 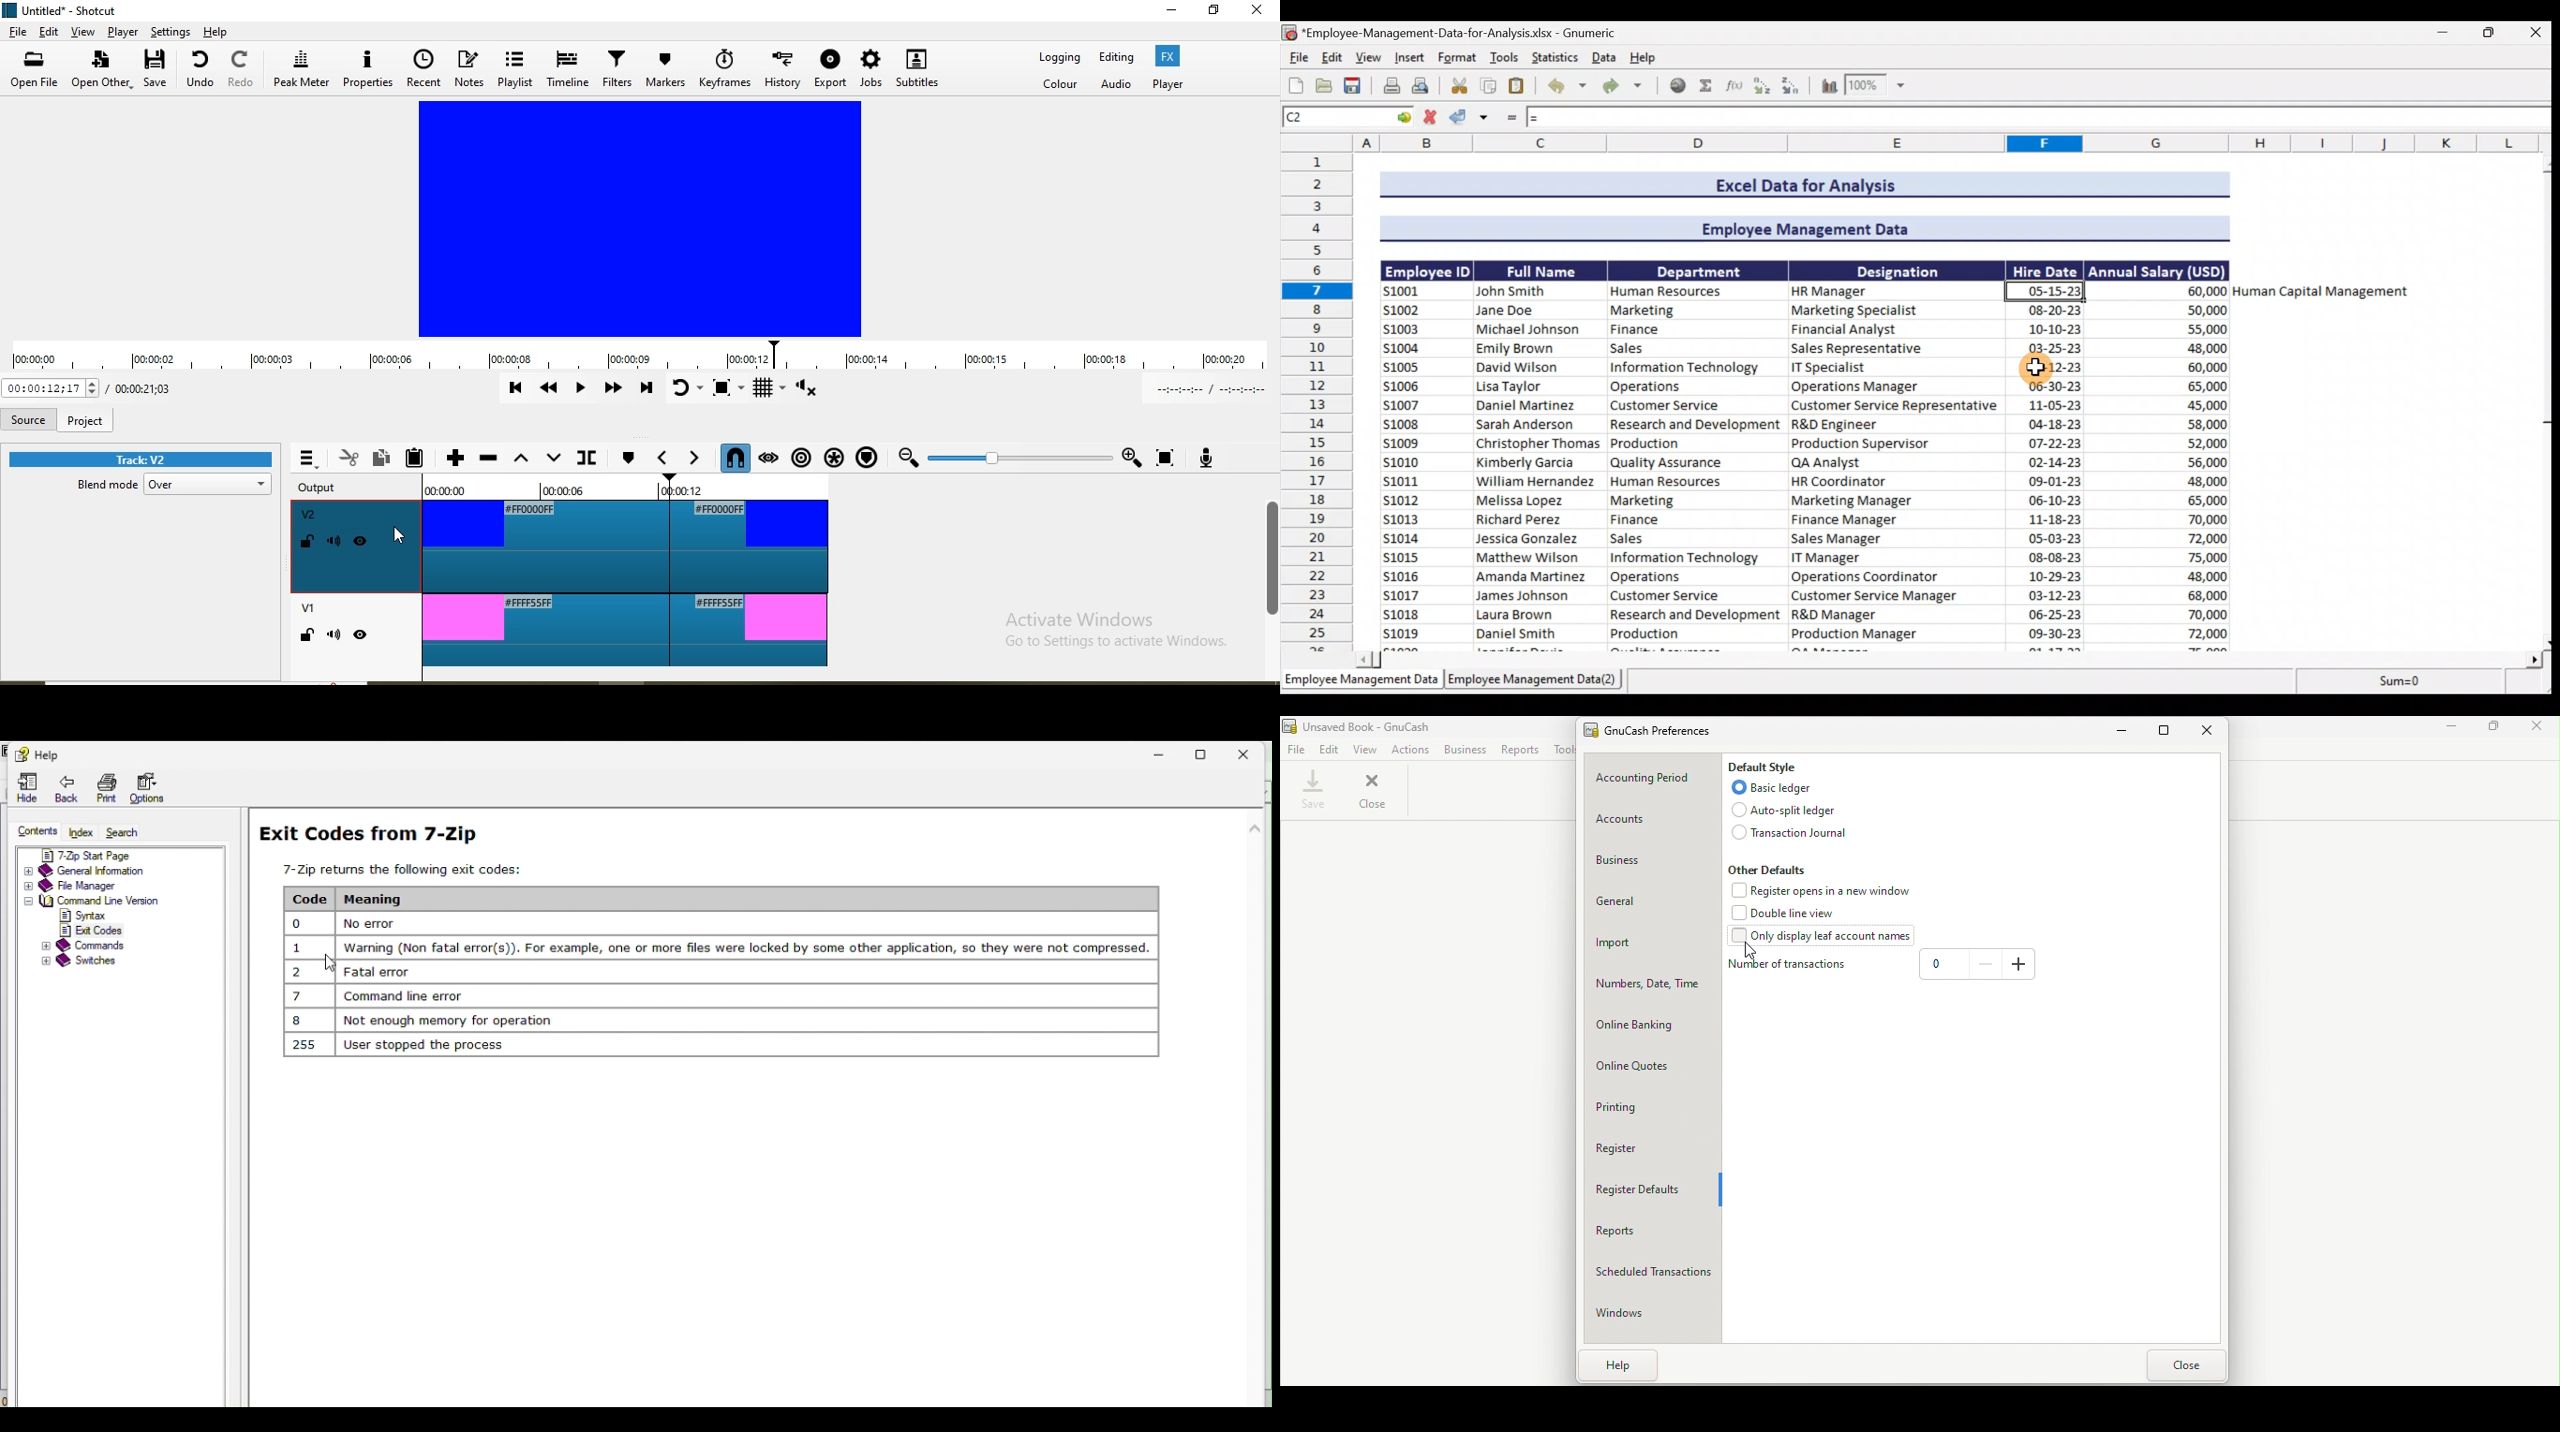 I want to click on Record audio, so click(x=1207, y=457).